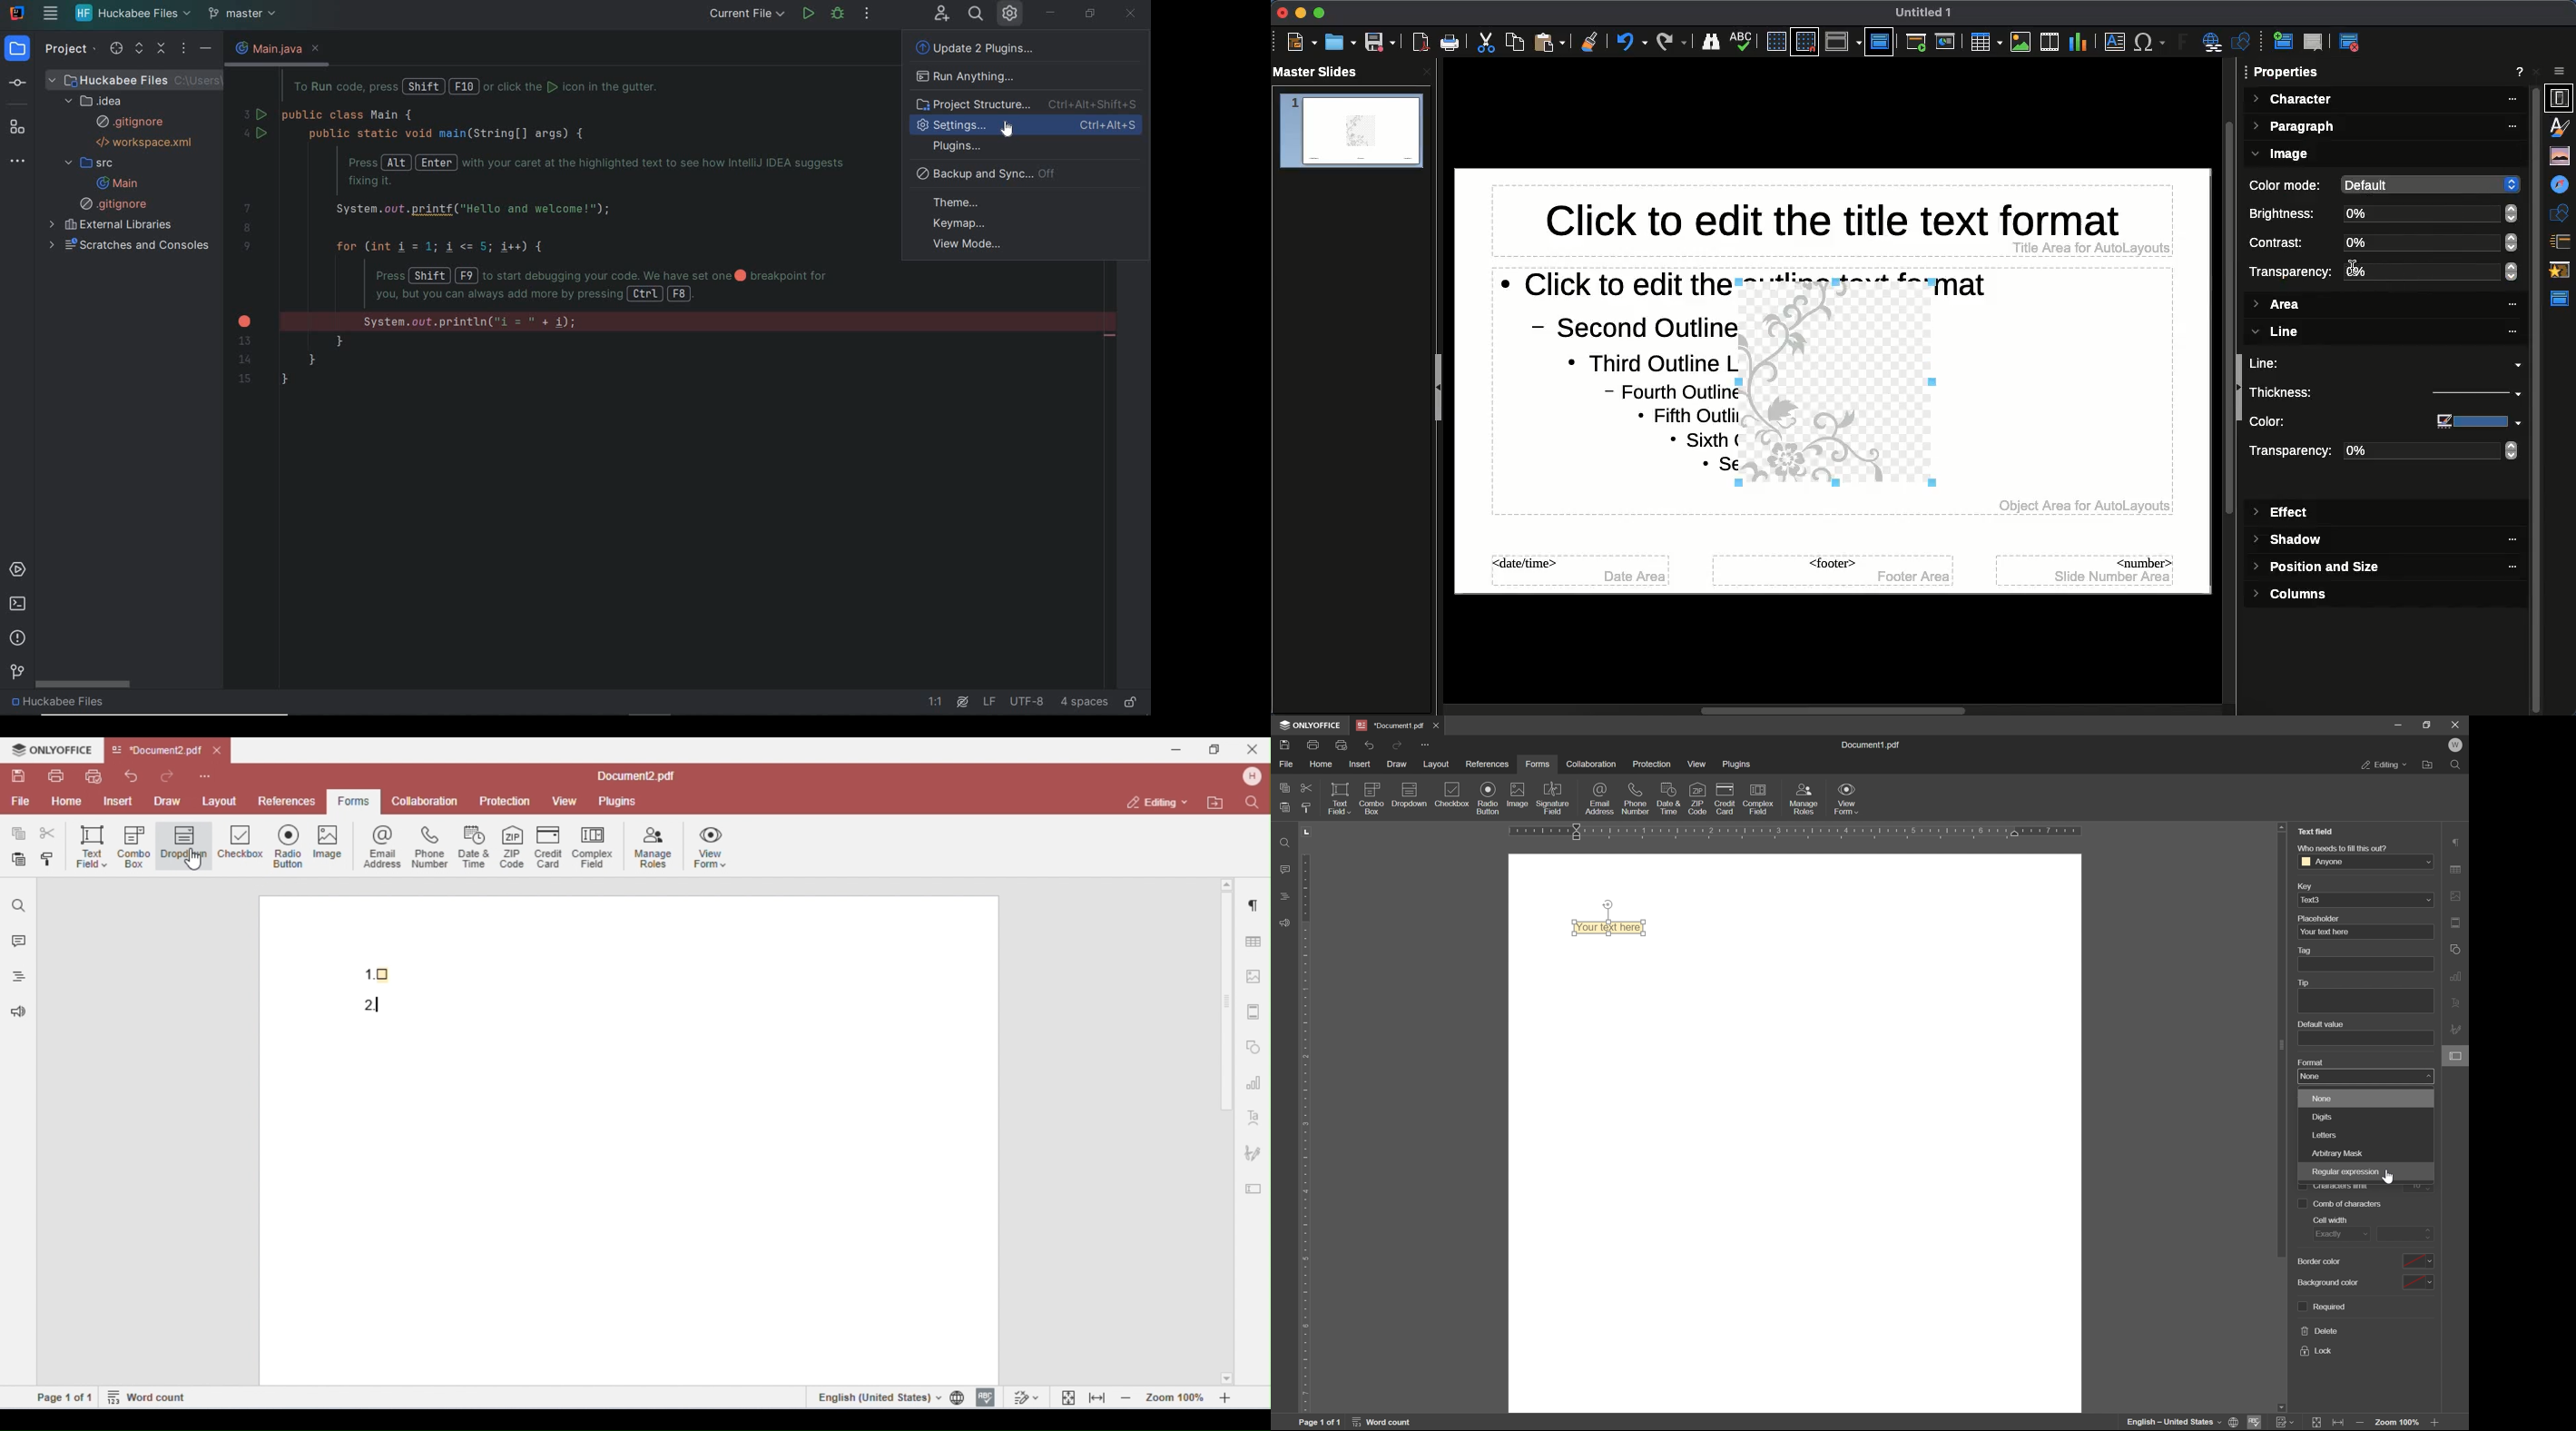 The image size is (2576, 1456). Describe the element at coordinates (1486, 798) in the screenshot. I see `radio button` at that location.